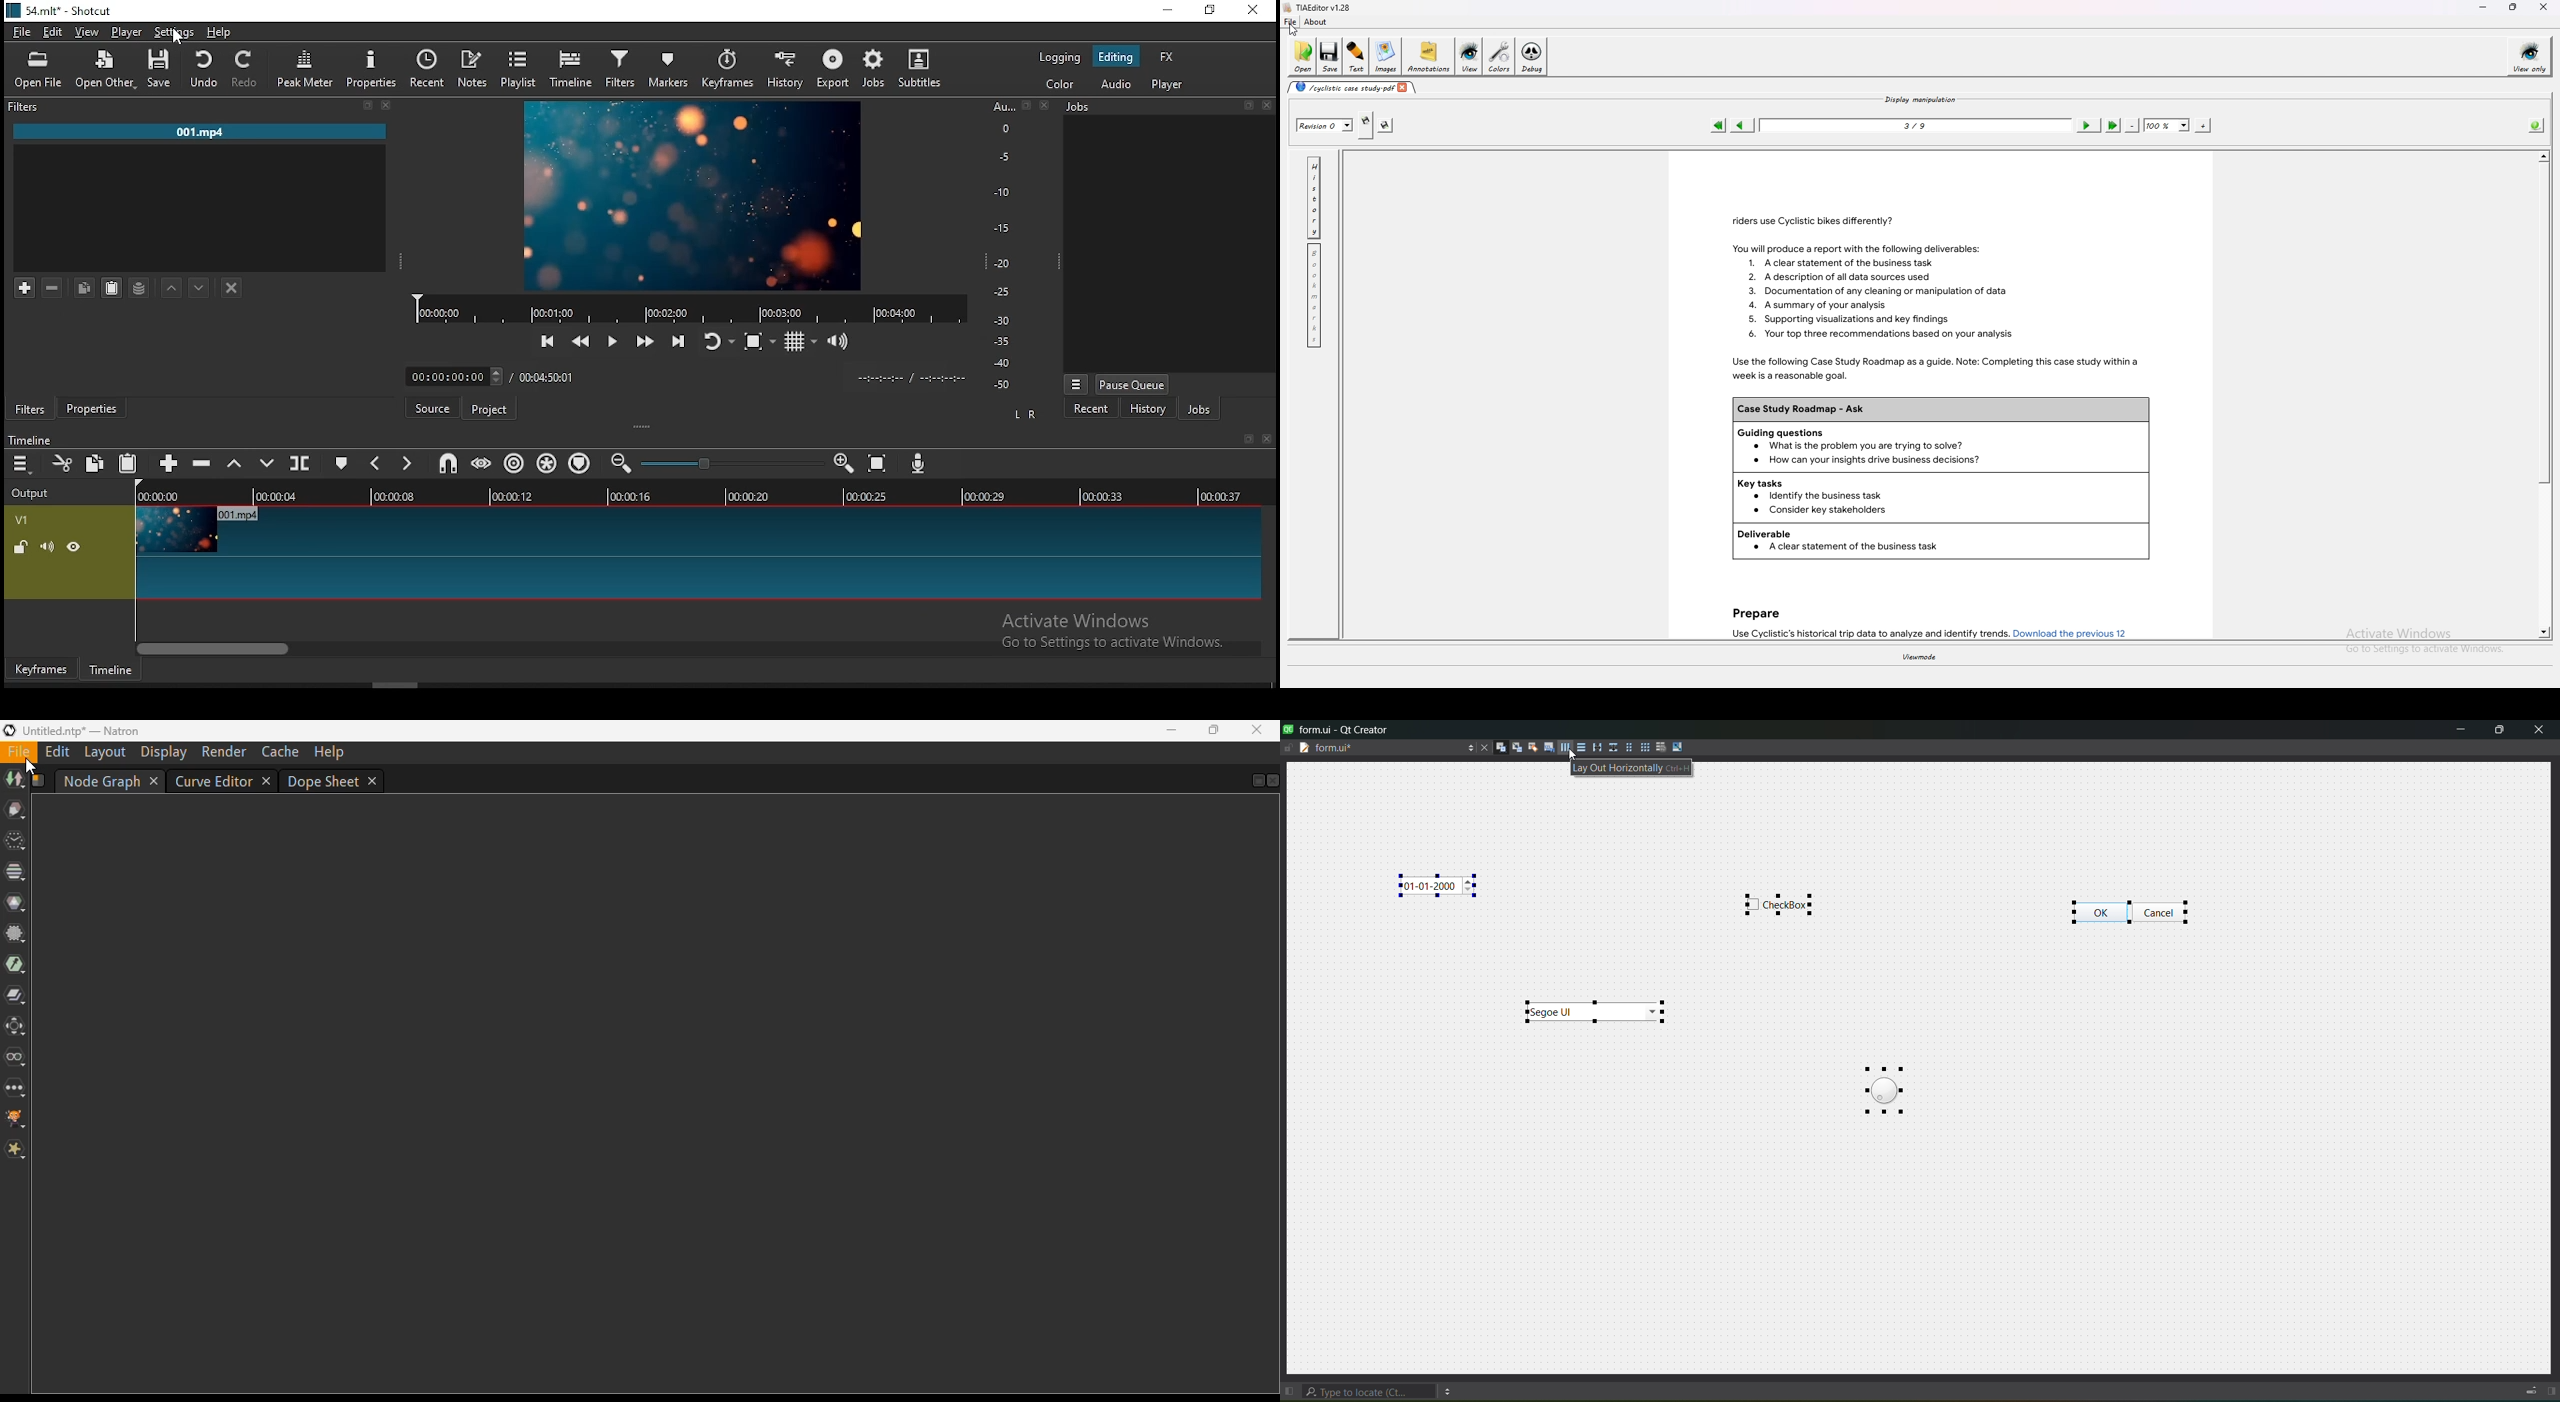 The image size is (2576, 1428). I want to click on signals, so click(1514, 747).